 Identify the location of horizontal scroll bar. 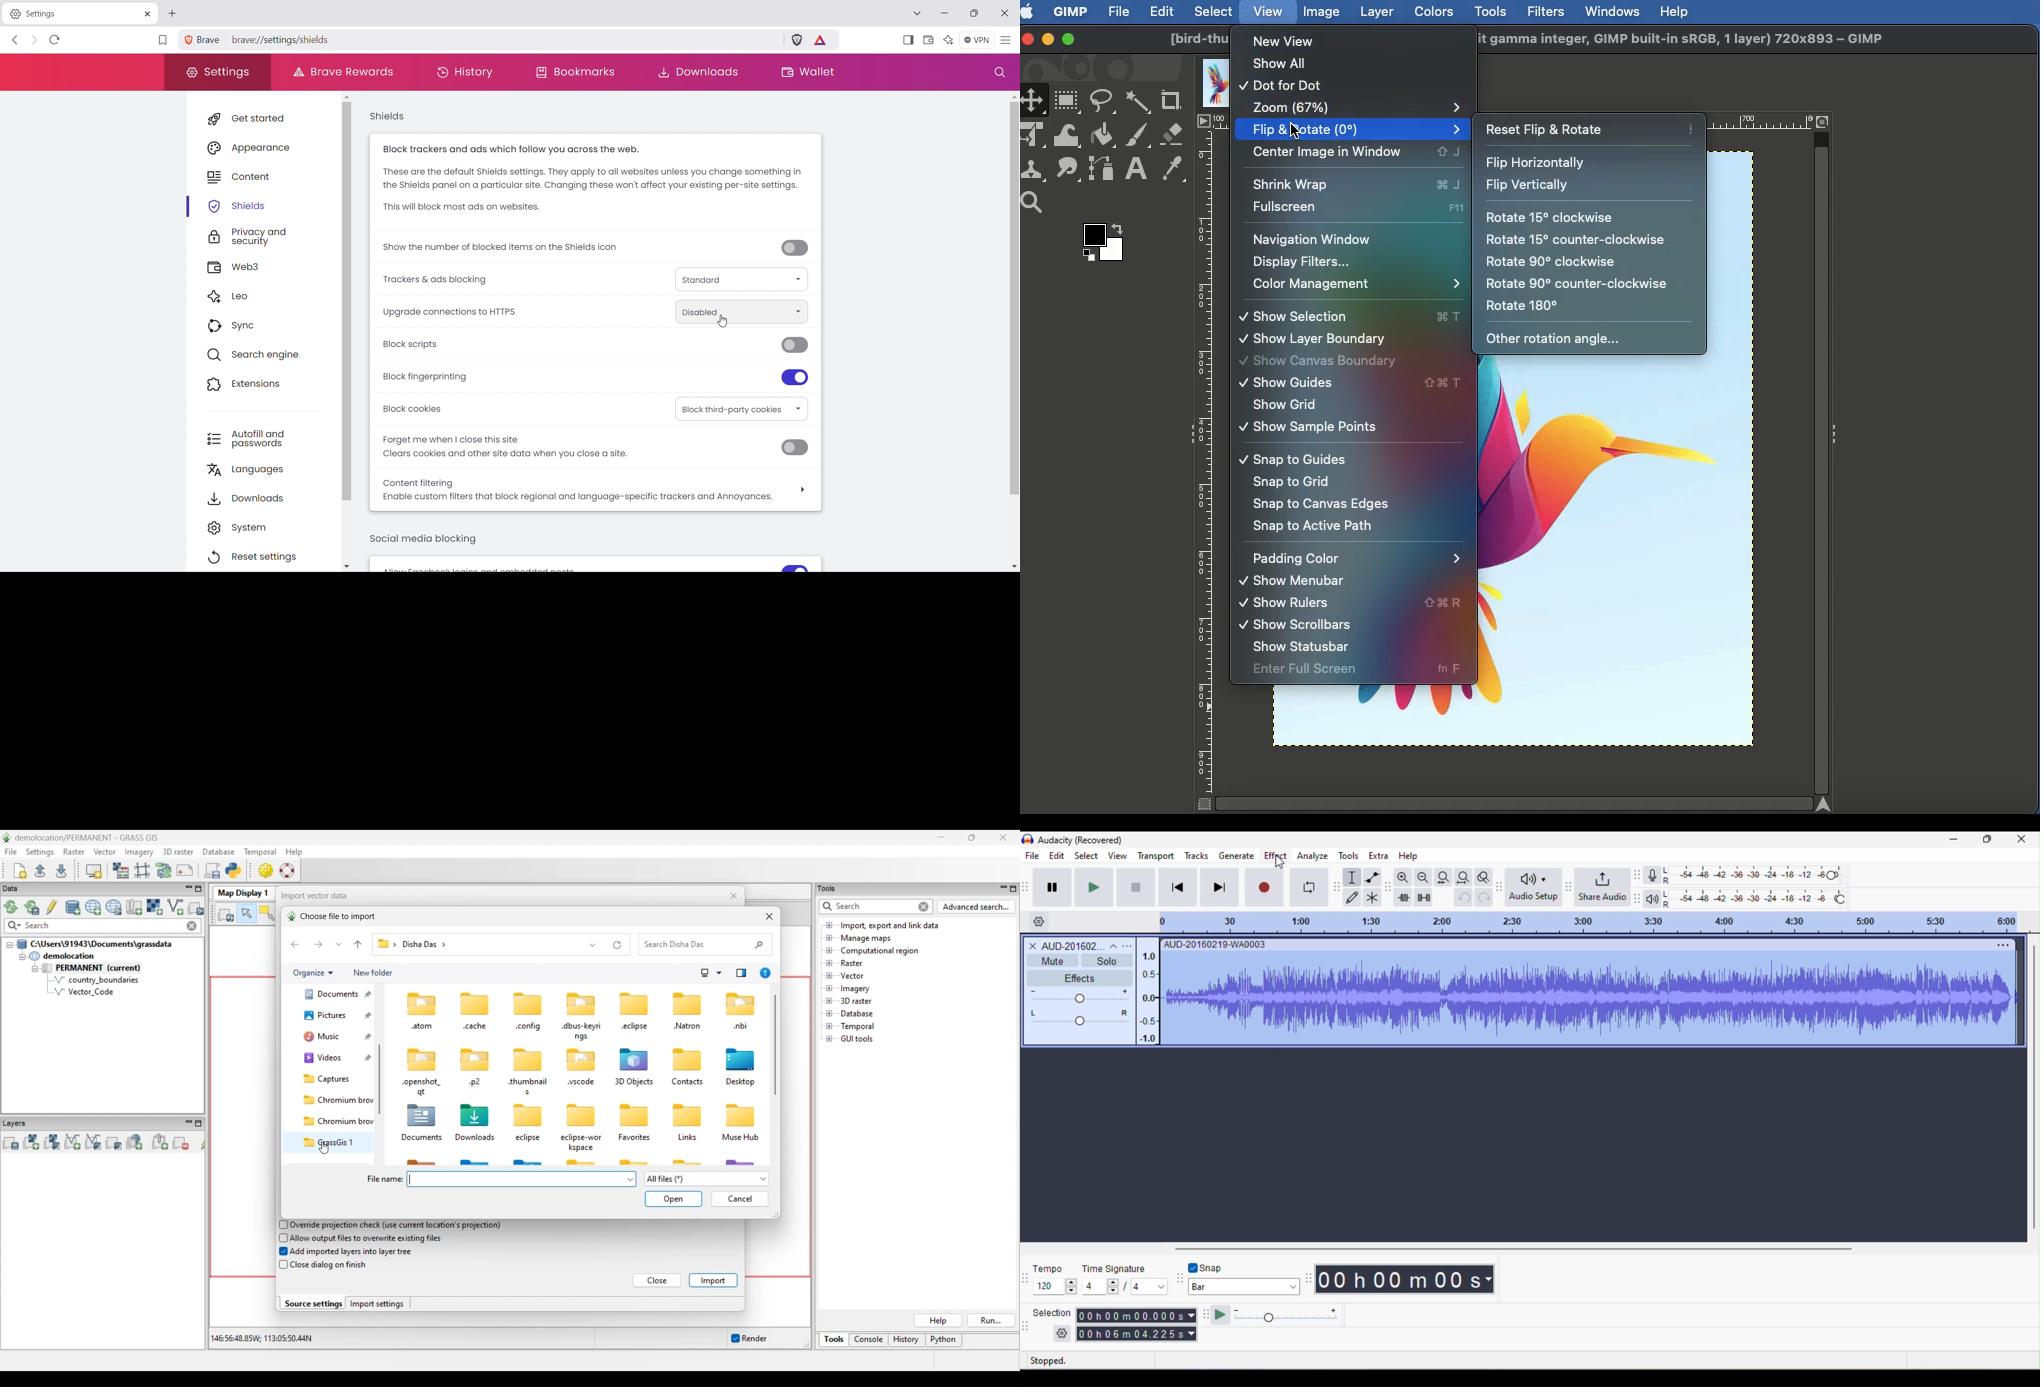
(1521, 1249).